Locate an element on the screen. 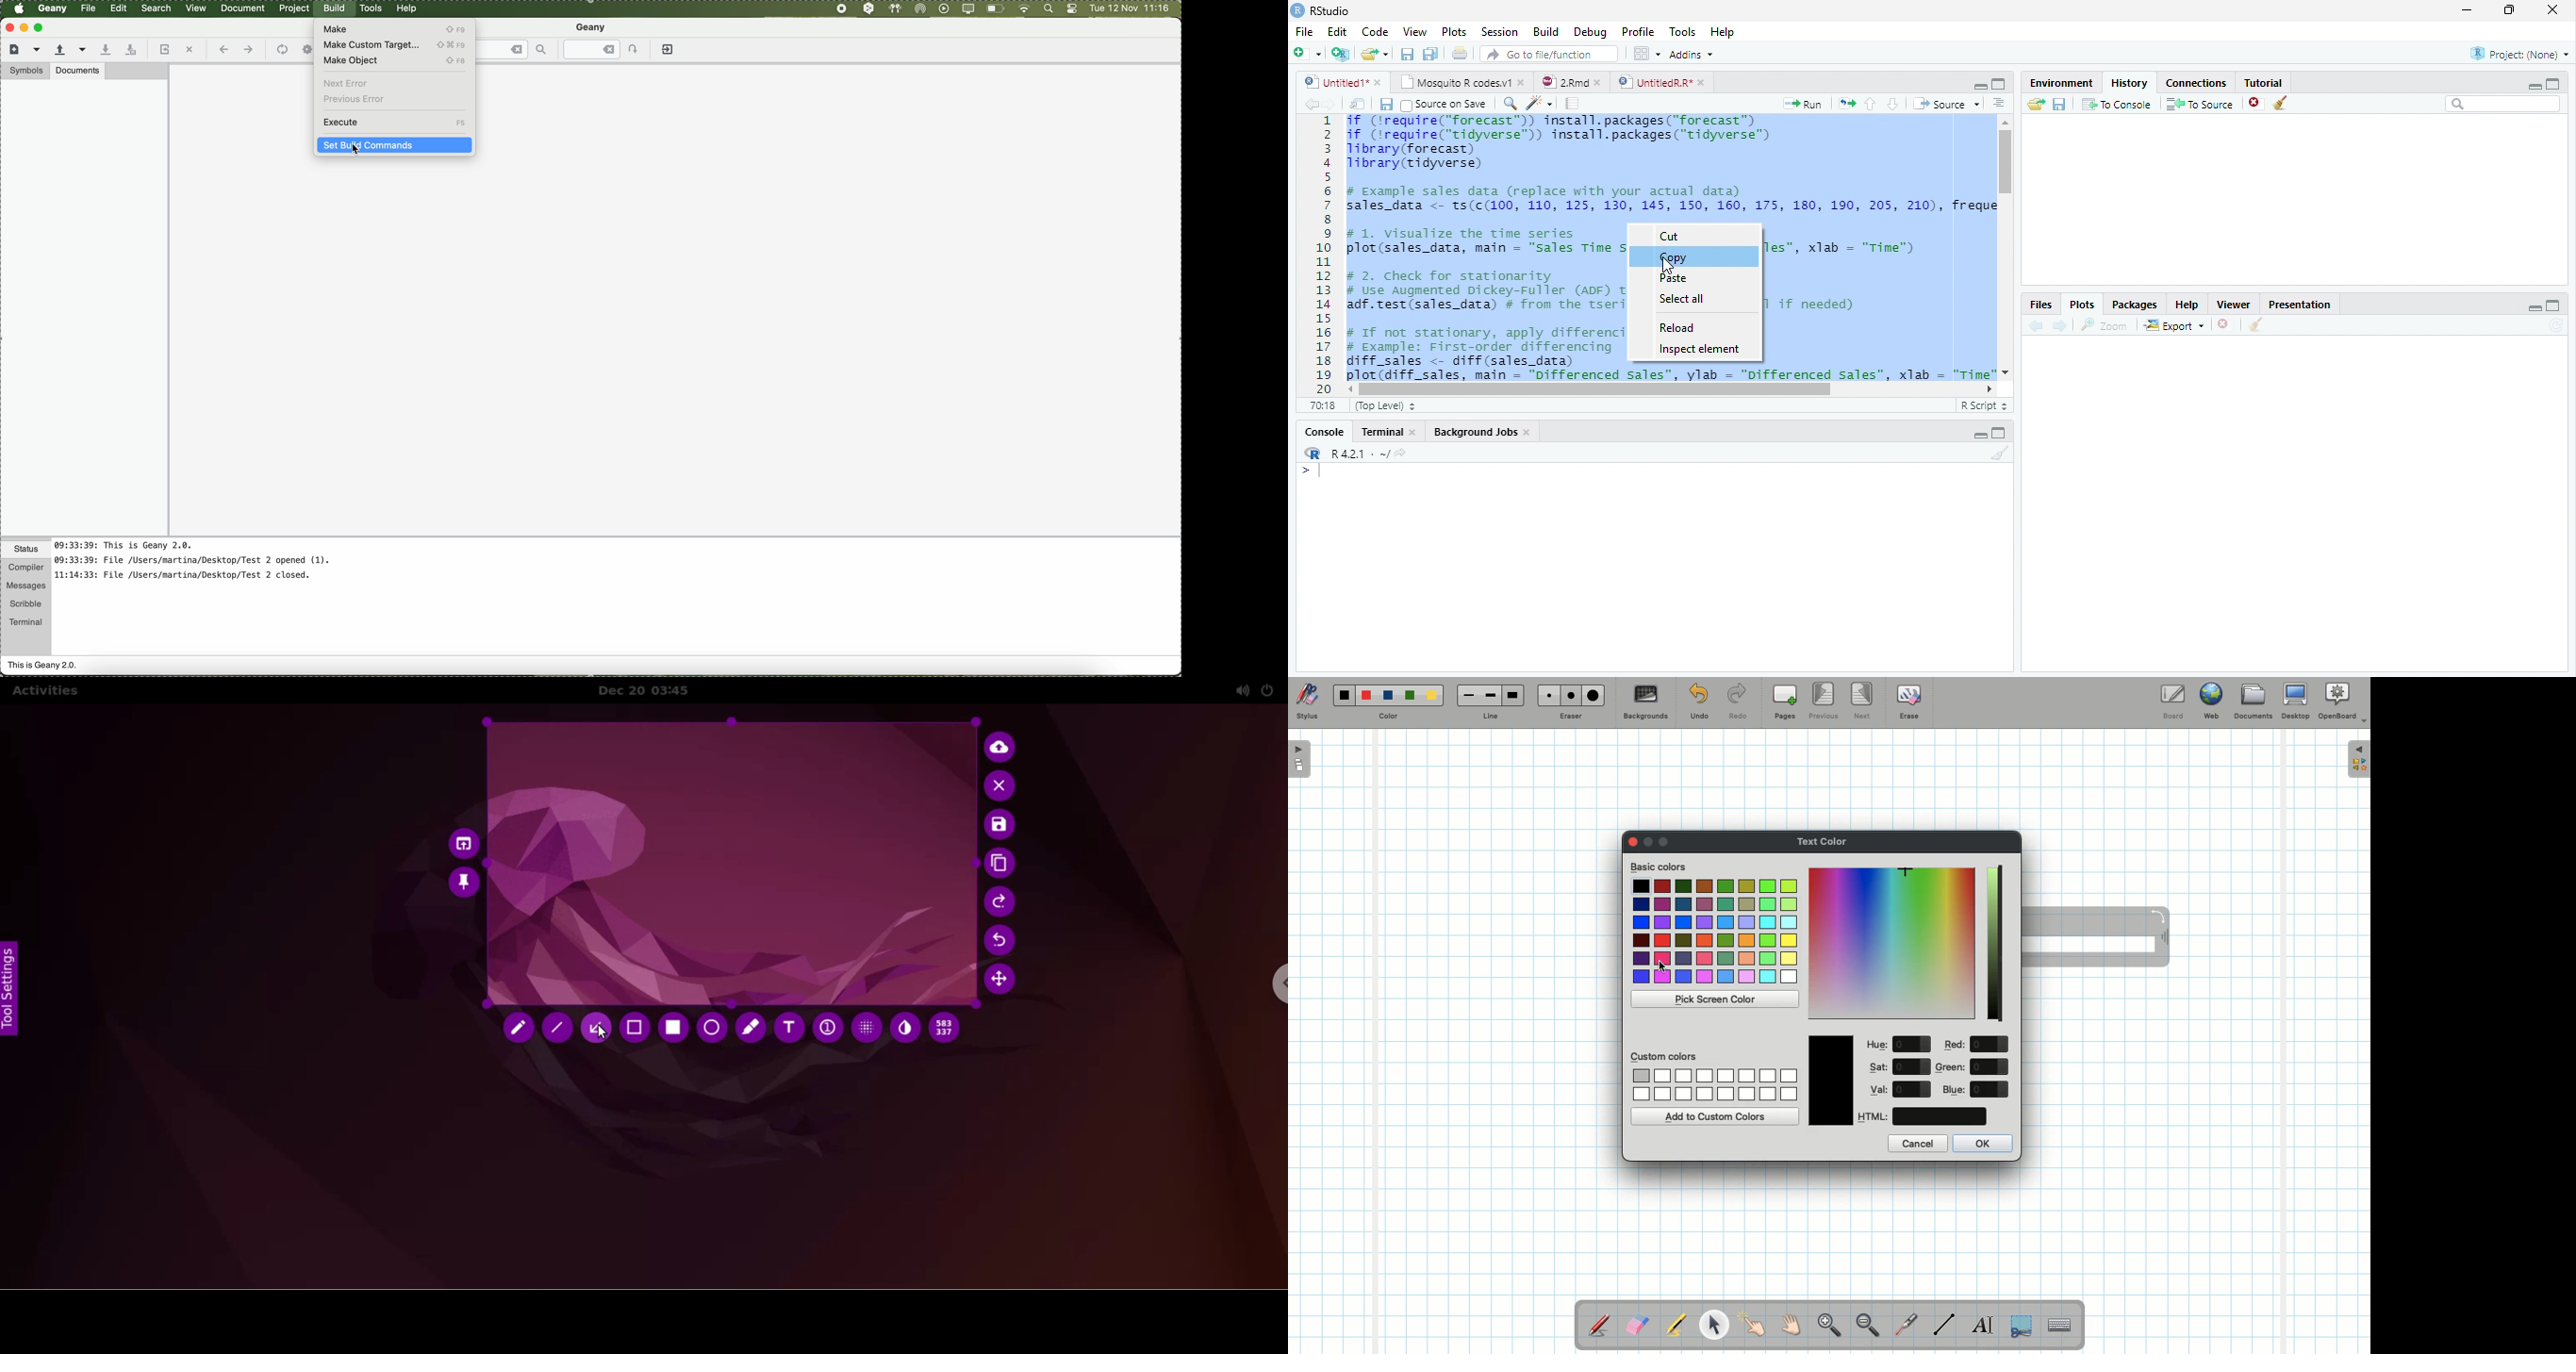 This screenshot has width=2576, height=1372. Debug is located at coordinates (1591, 31).